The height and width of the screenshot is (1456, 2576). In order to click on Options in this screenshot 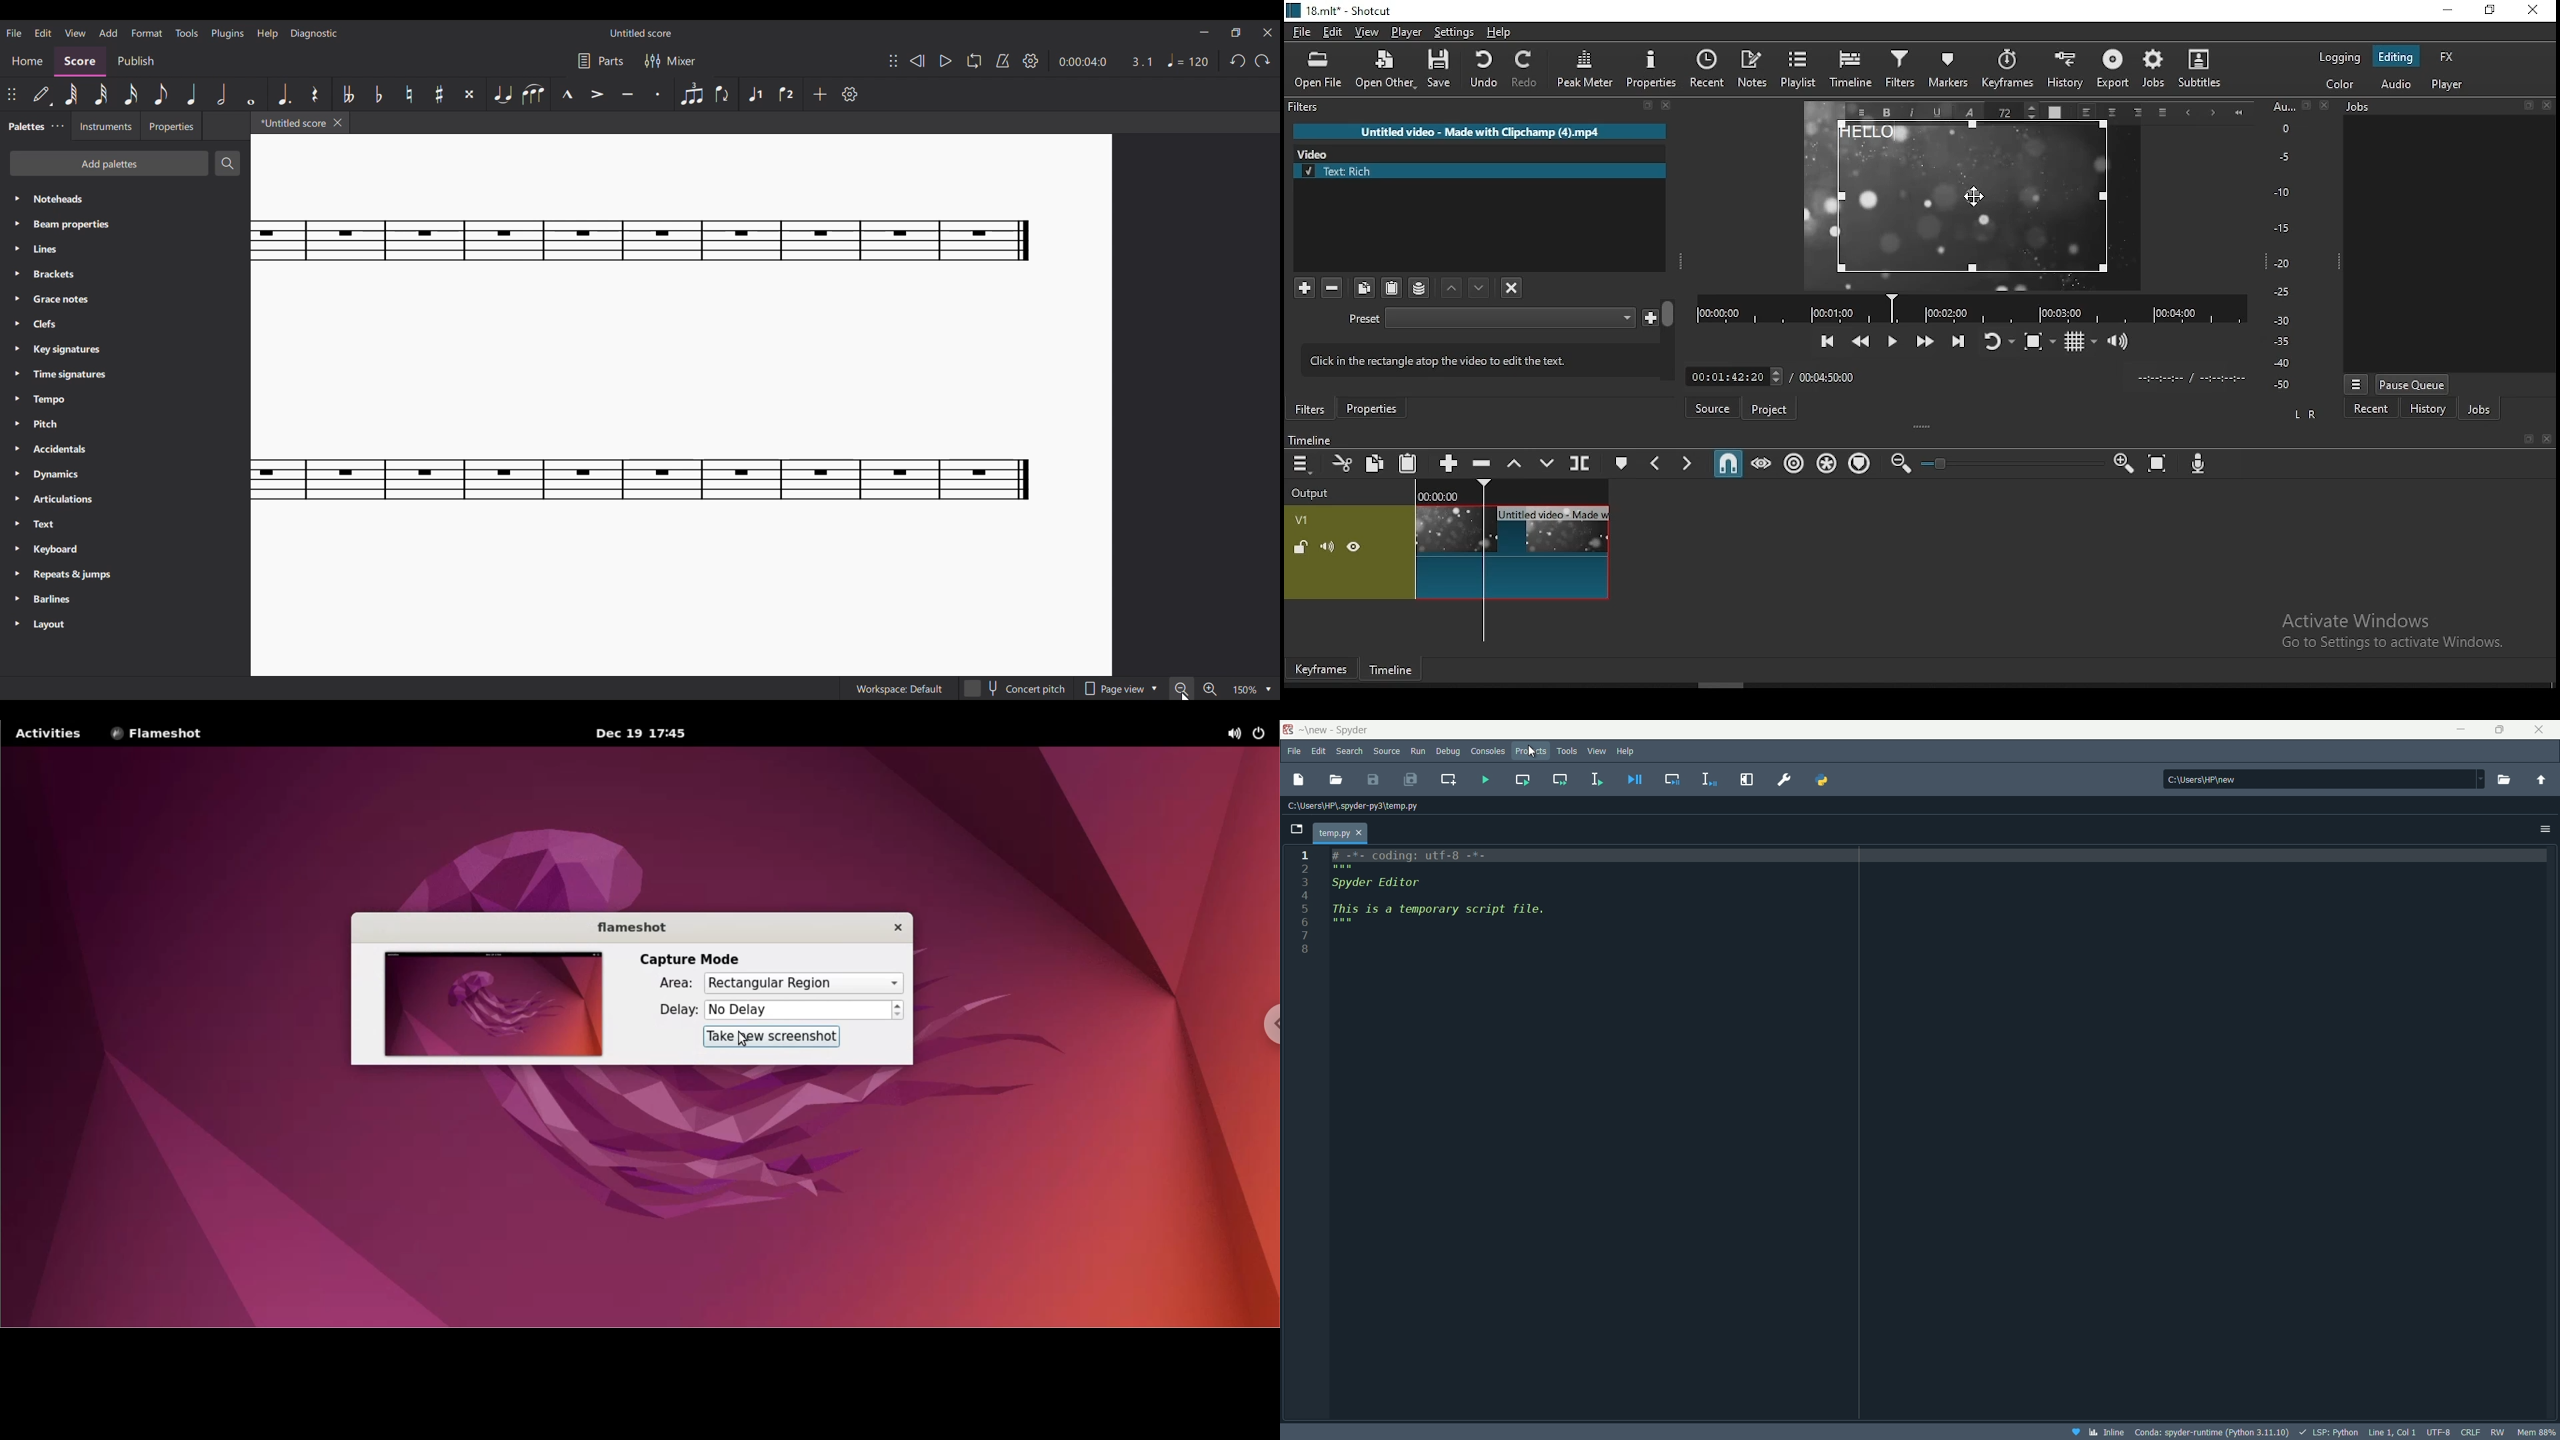, I will do `click(2541, 825)`.